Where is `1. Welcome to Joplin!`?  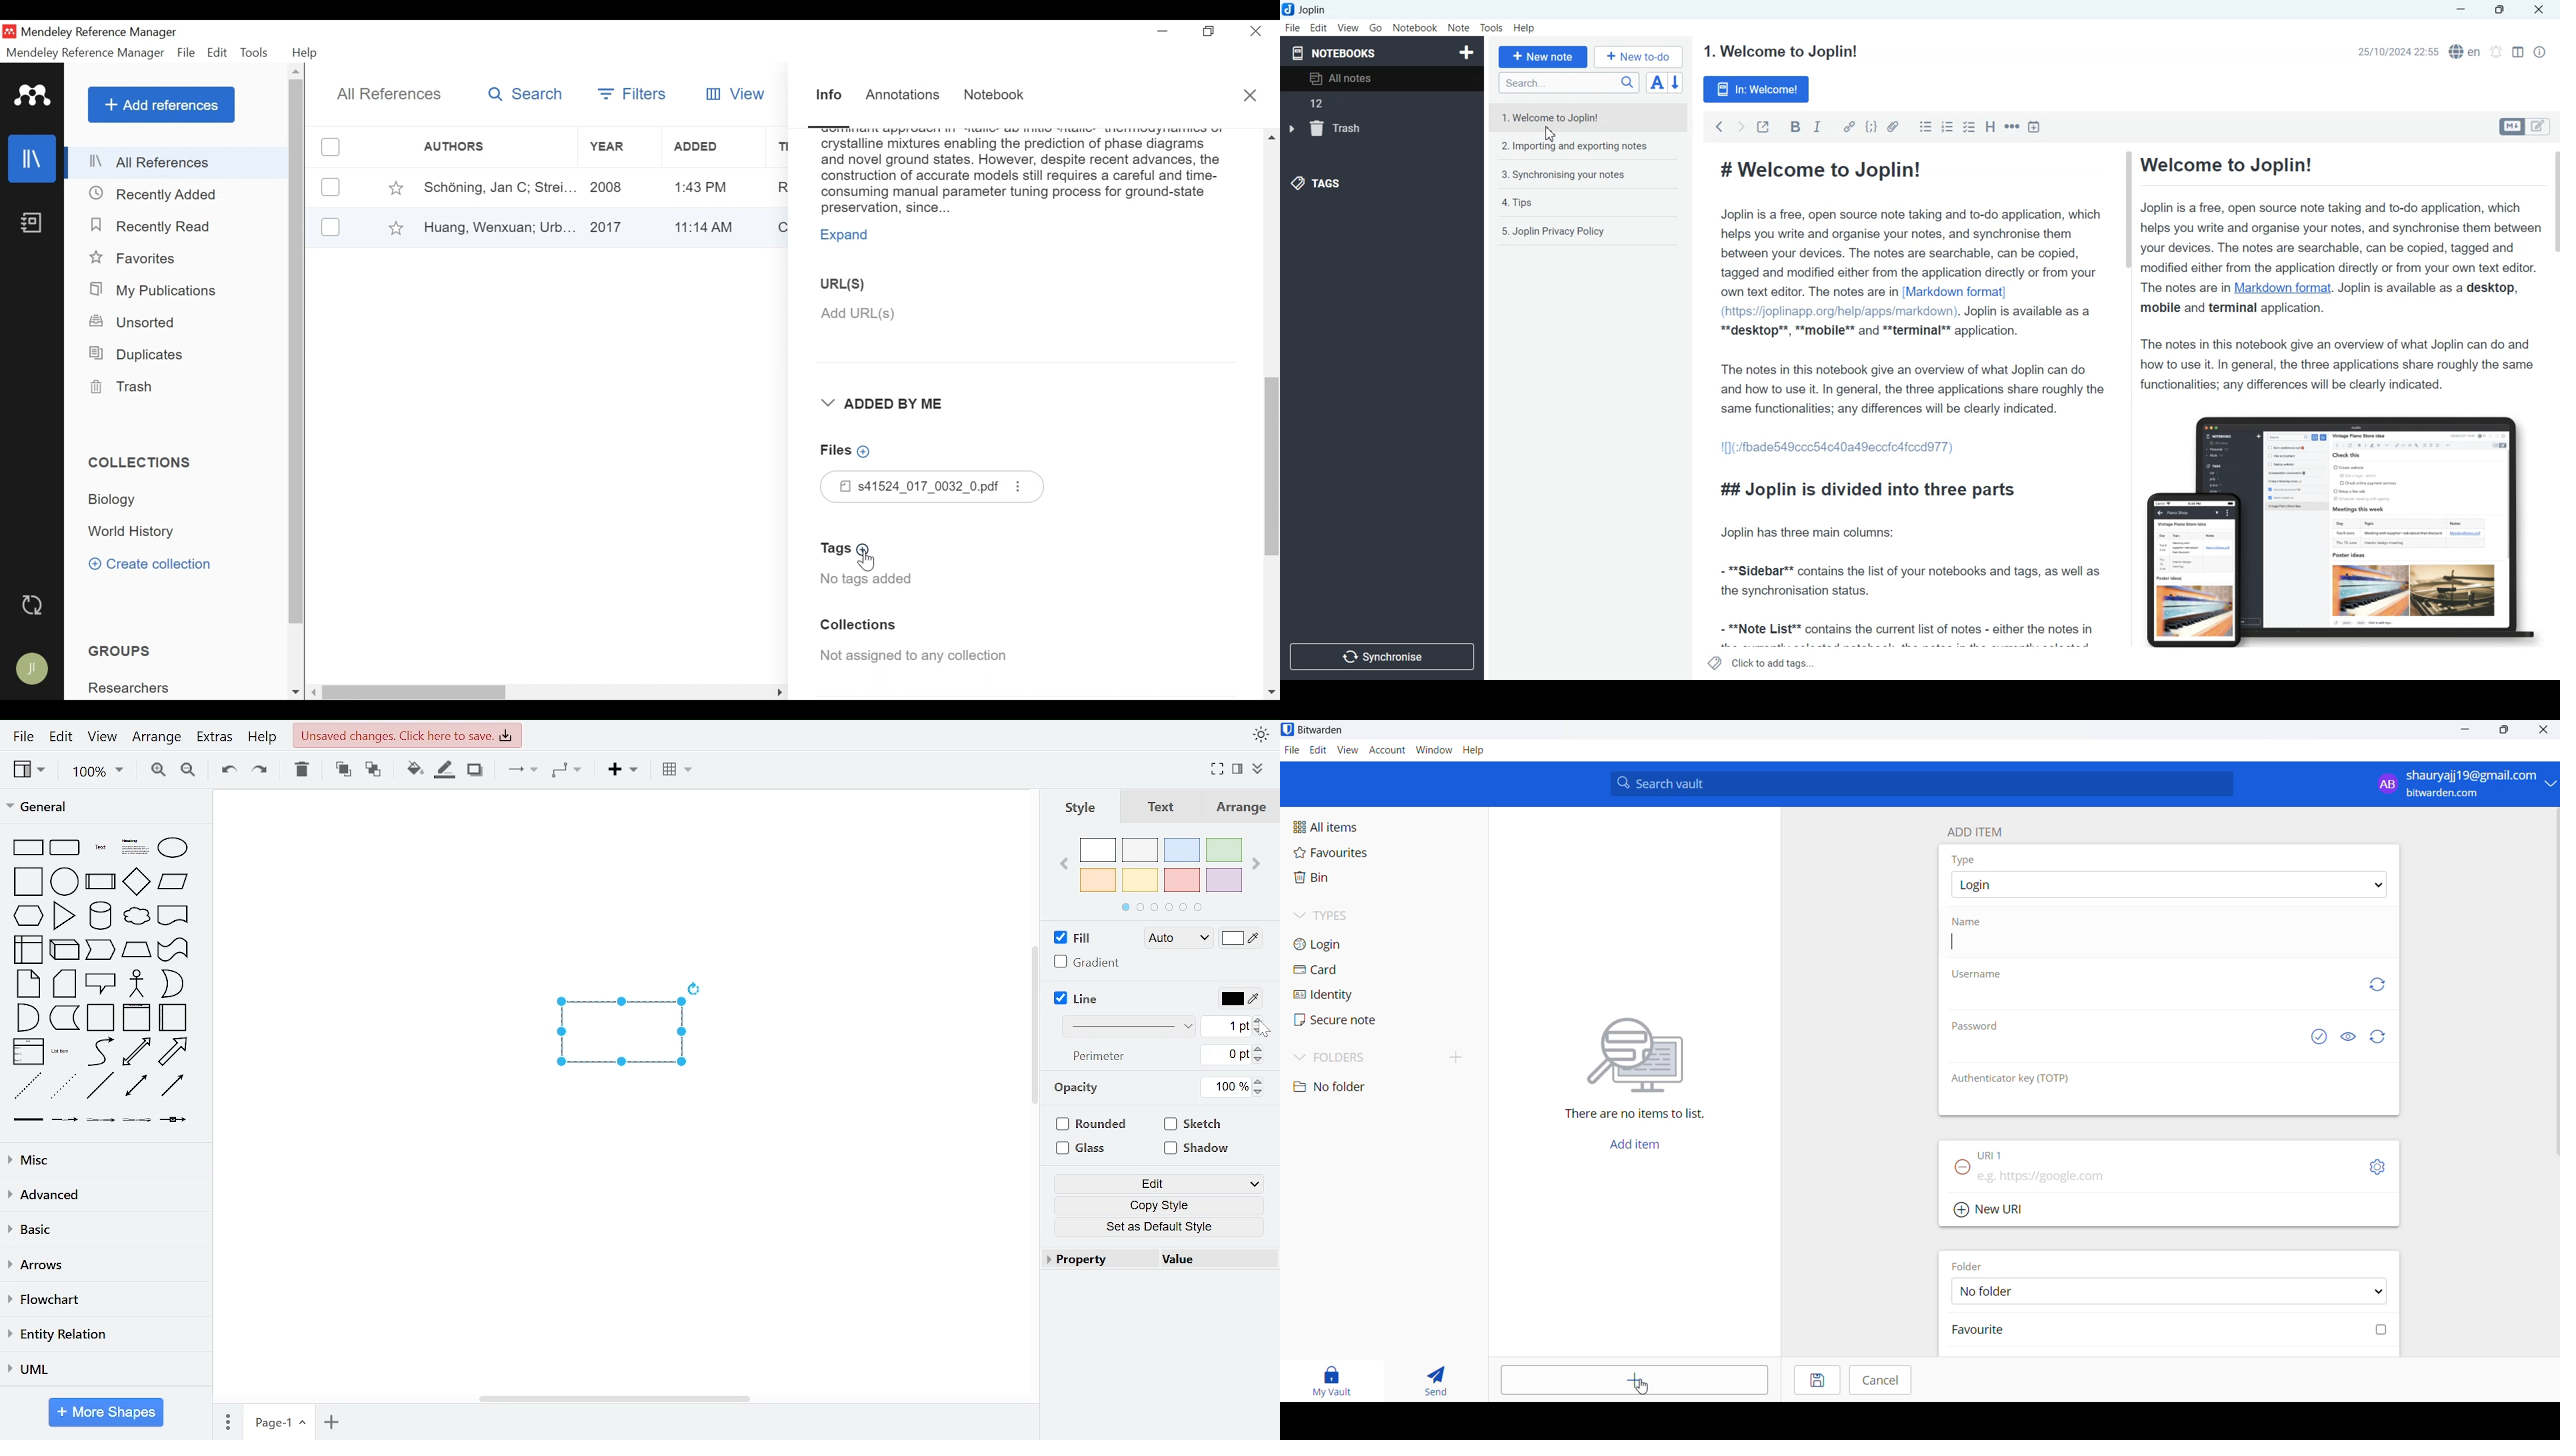
1. Welcome to Joplin! is located at coordinates (1561, 117).